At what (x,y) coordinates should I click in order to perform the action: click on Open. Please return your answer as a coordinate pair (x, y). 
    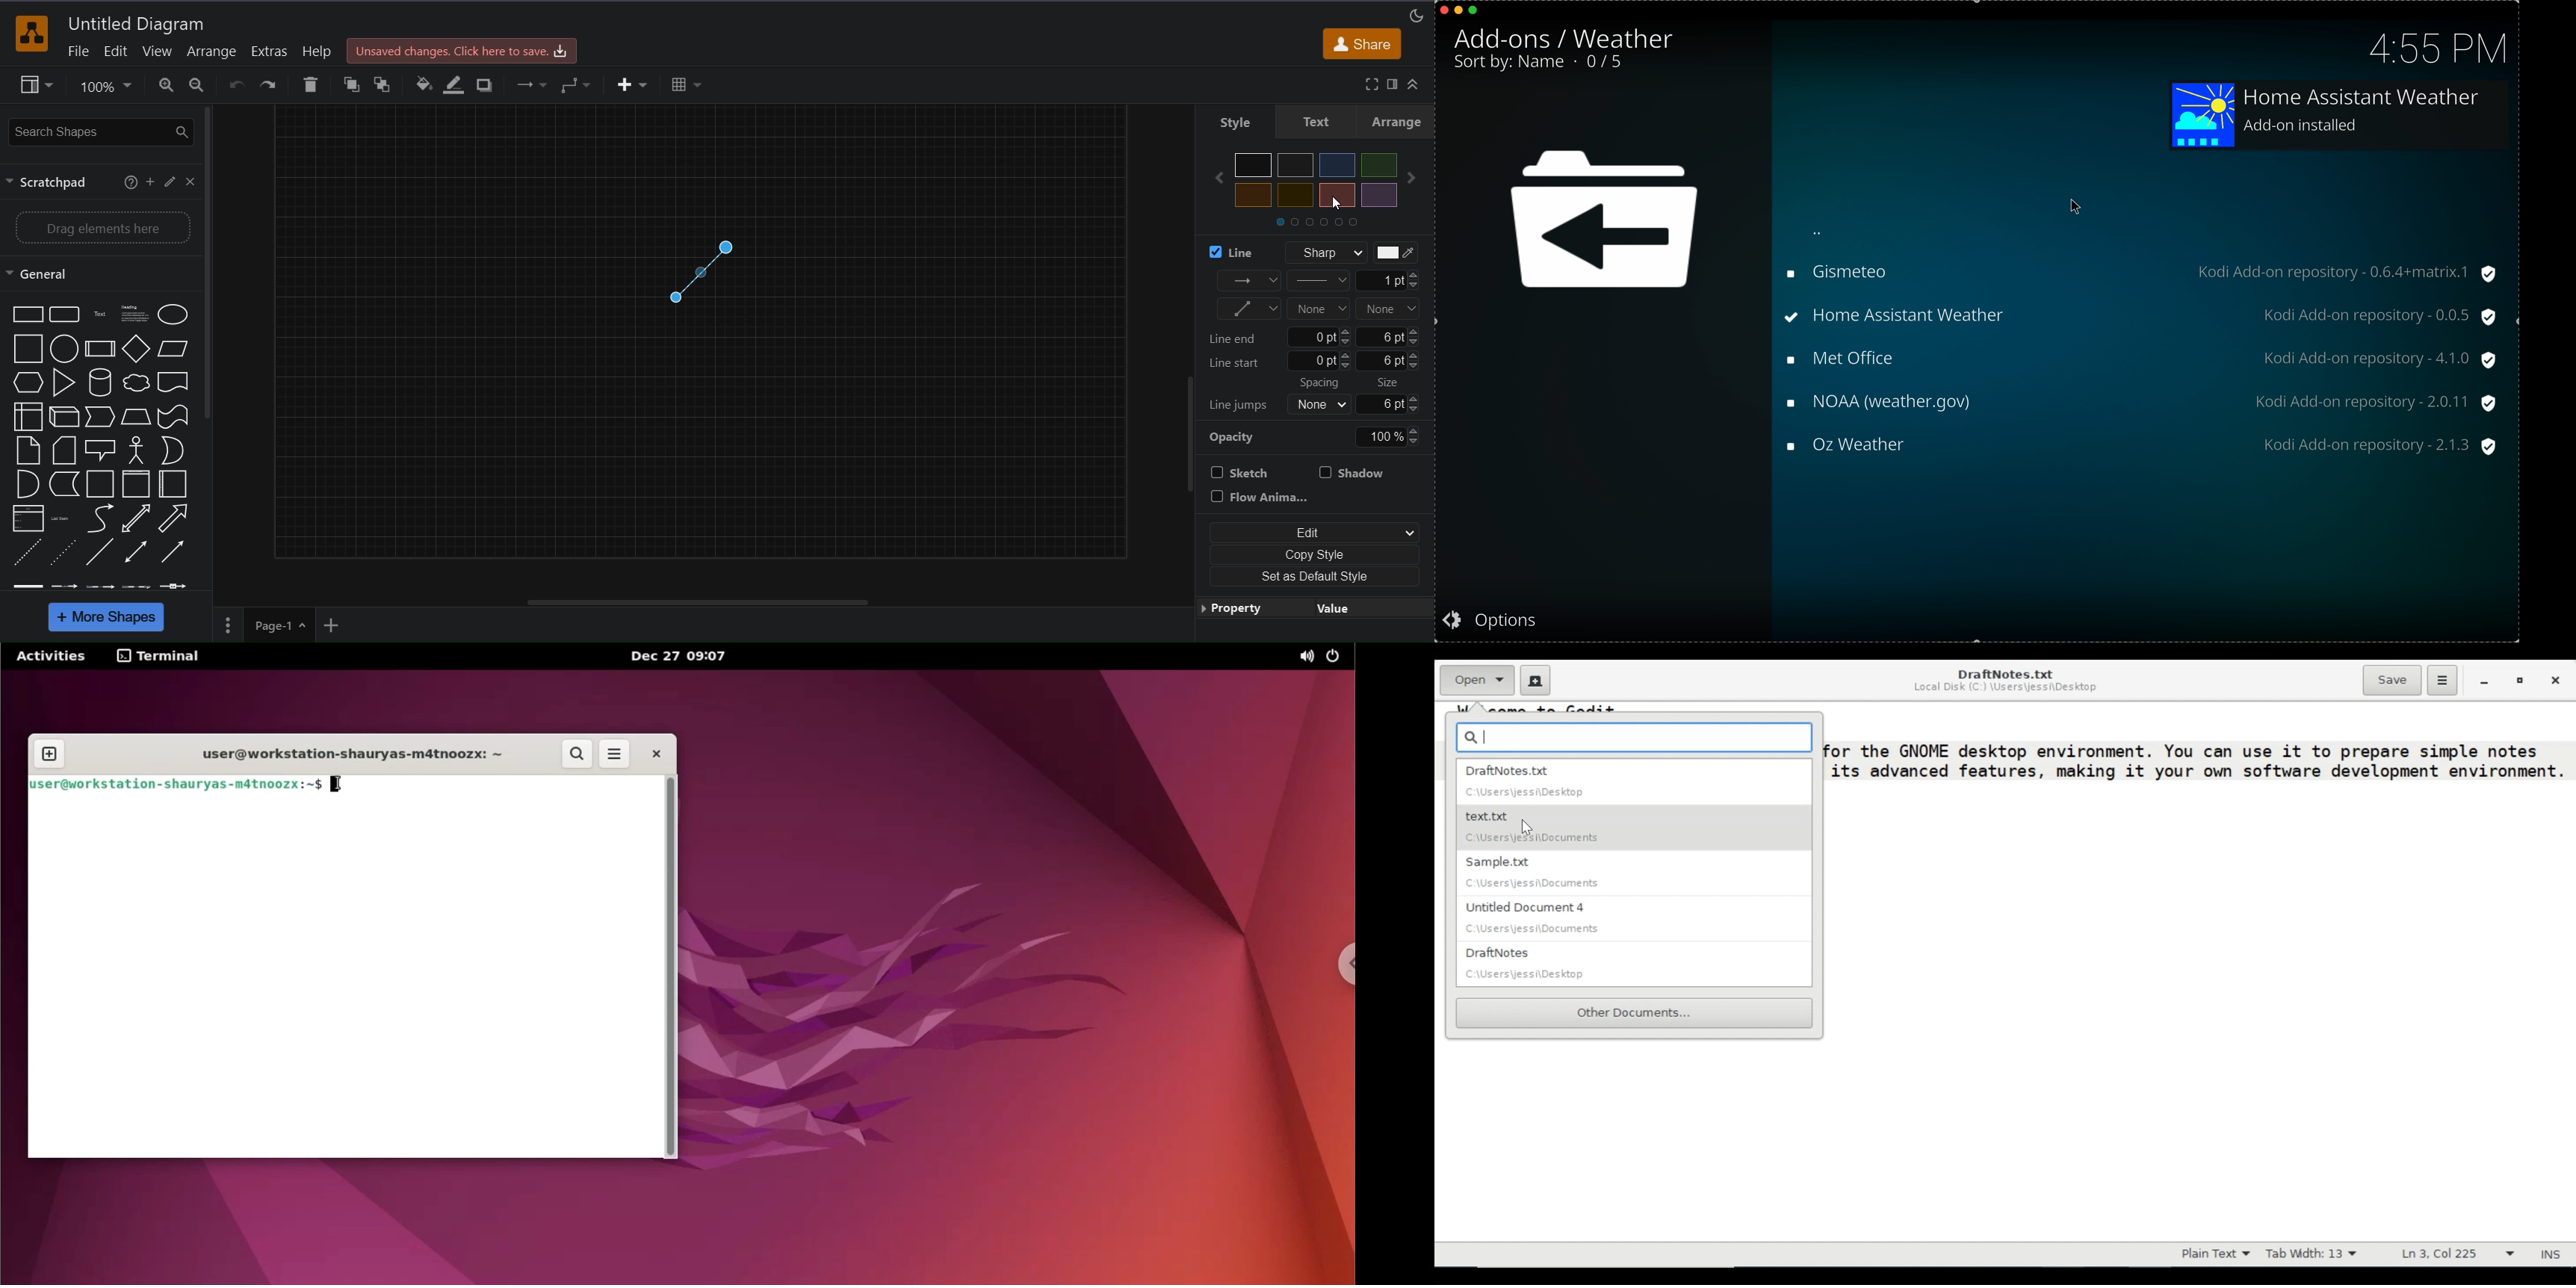
    Looking at the image, I should click on (1476, 680).